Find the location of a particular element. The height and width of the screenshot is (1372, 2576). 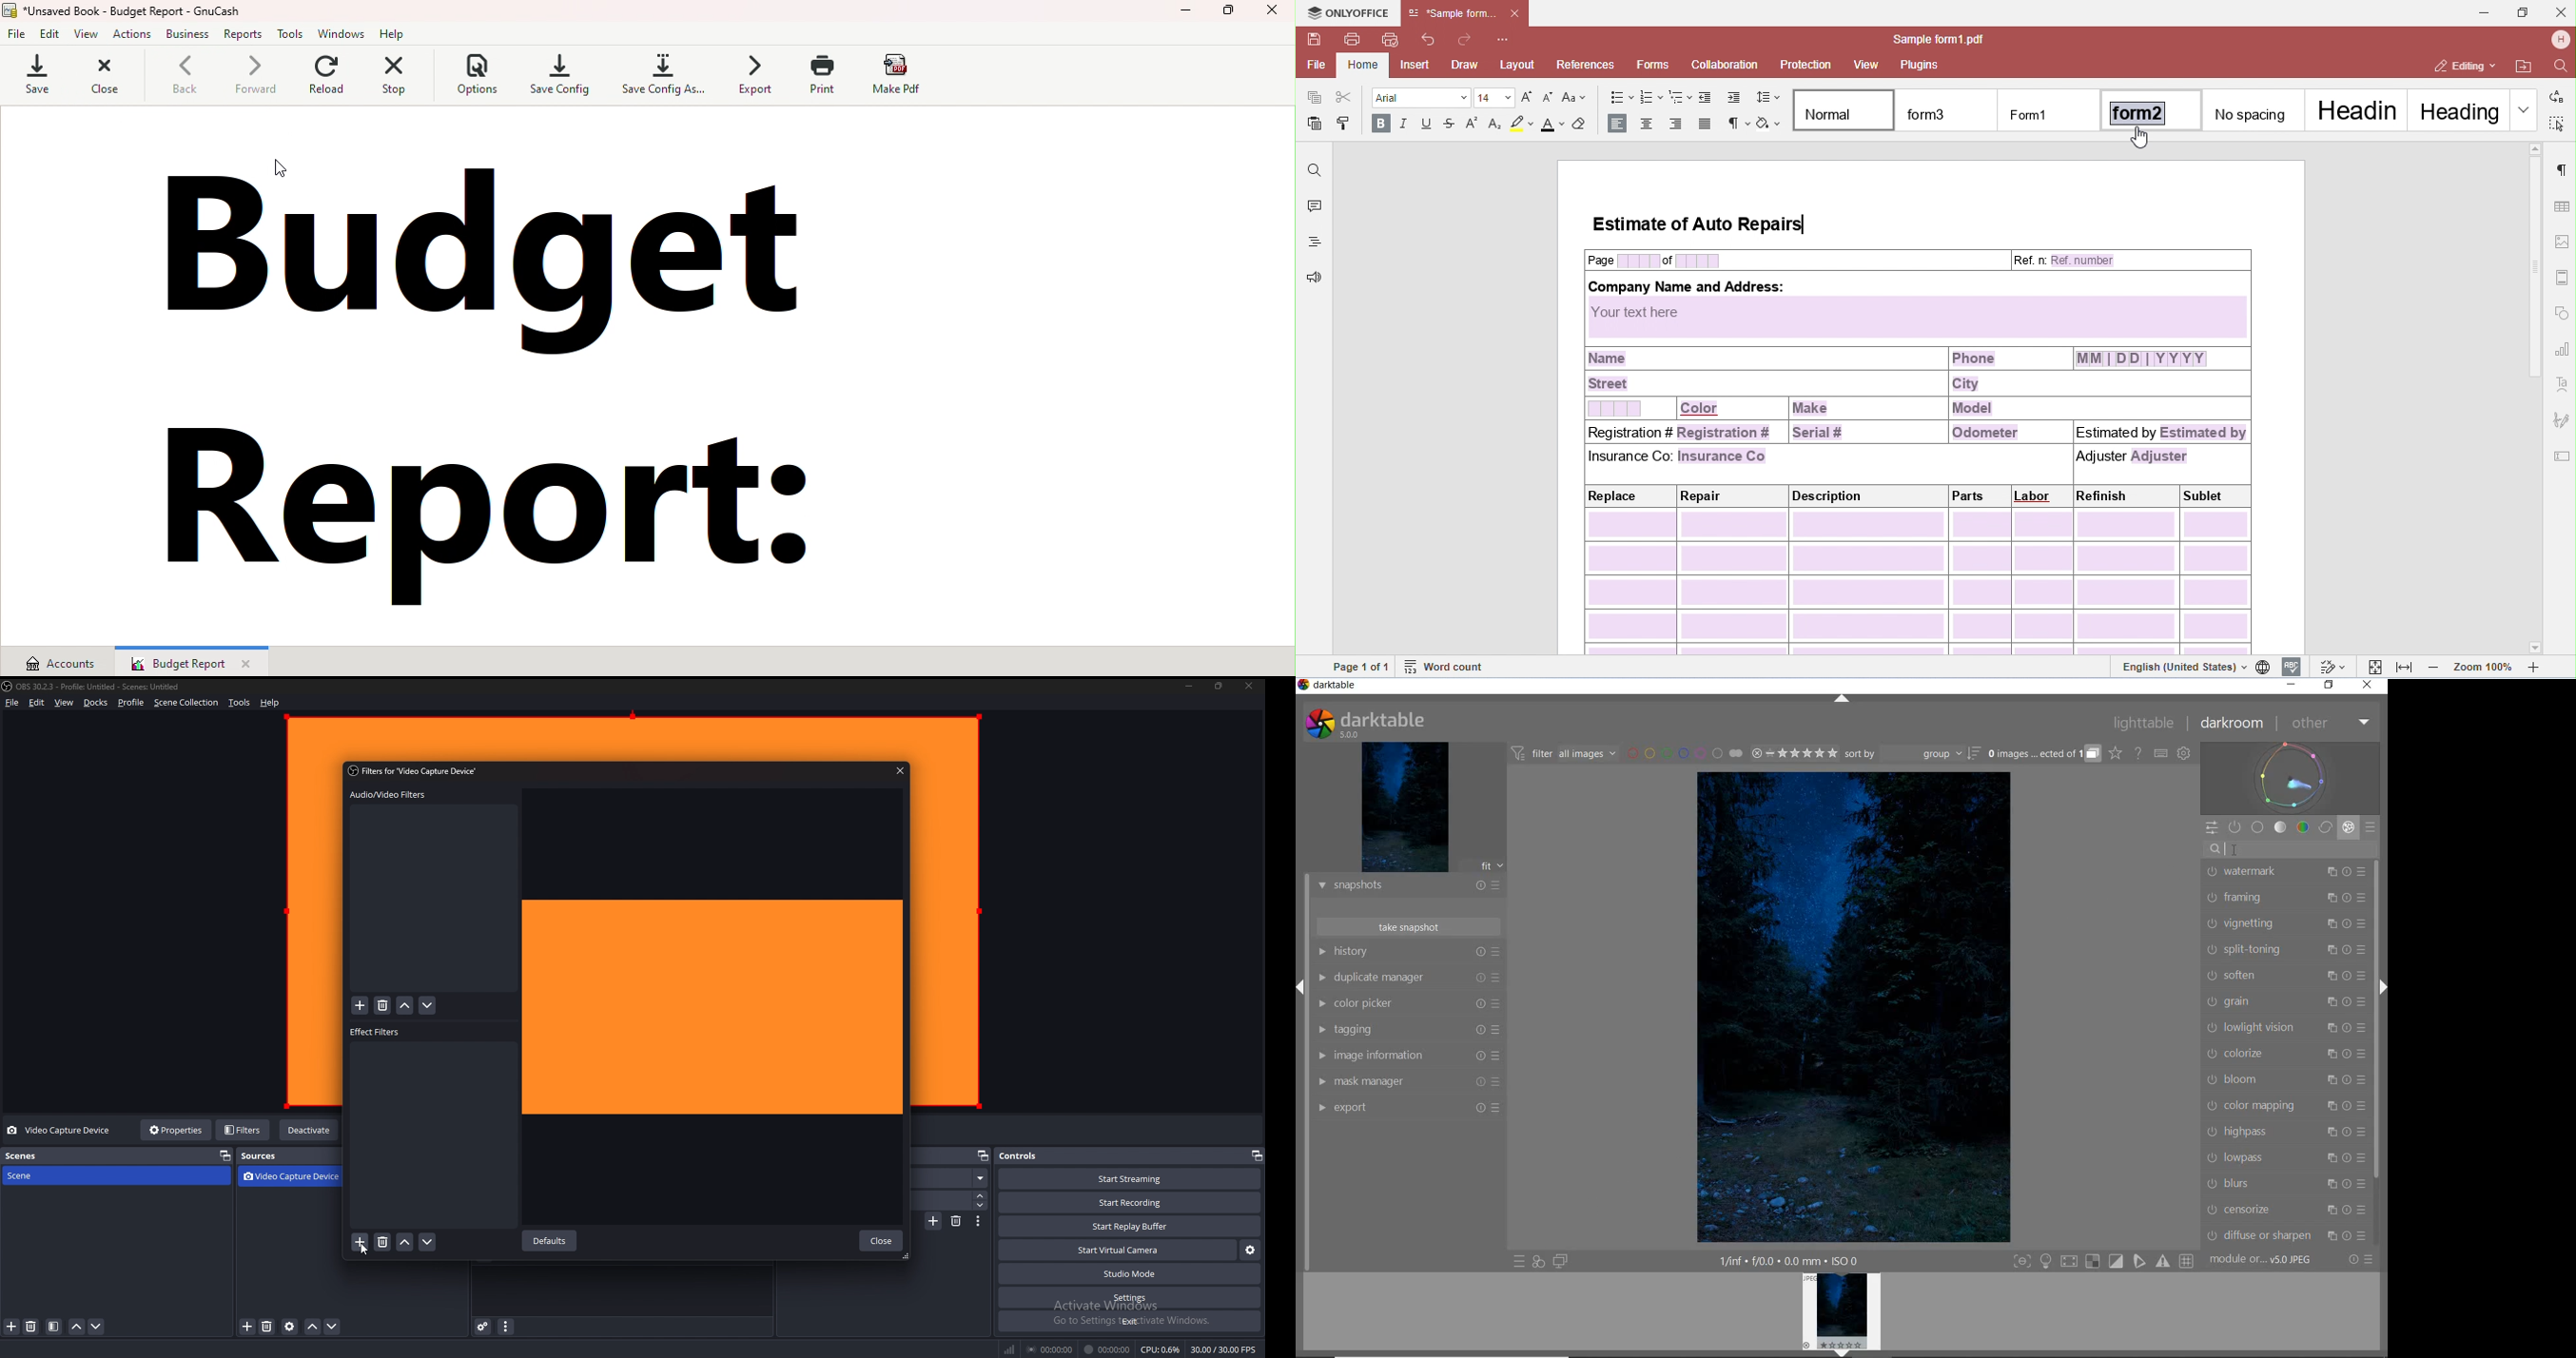

LOWLIGHT VISION is located at coordinates (2285, 1028).